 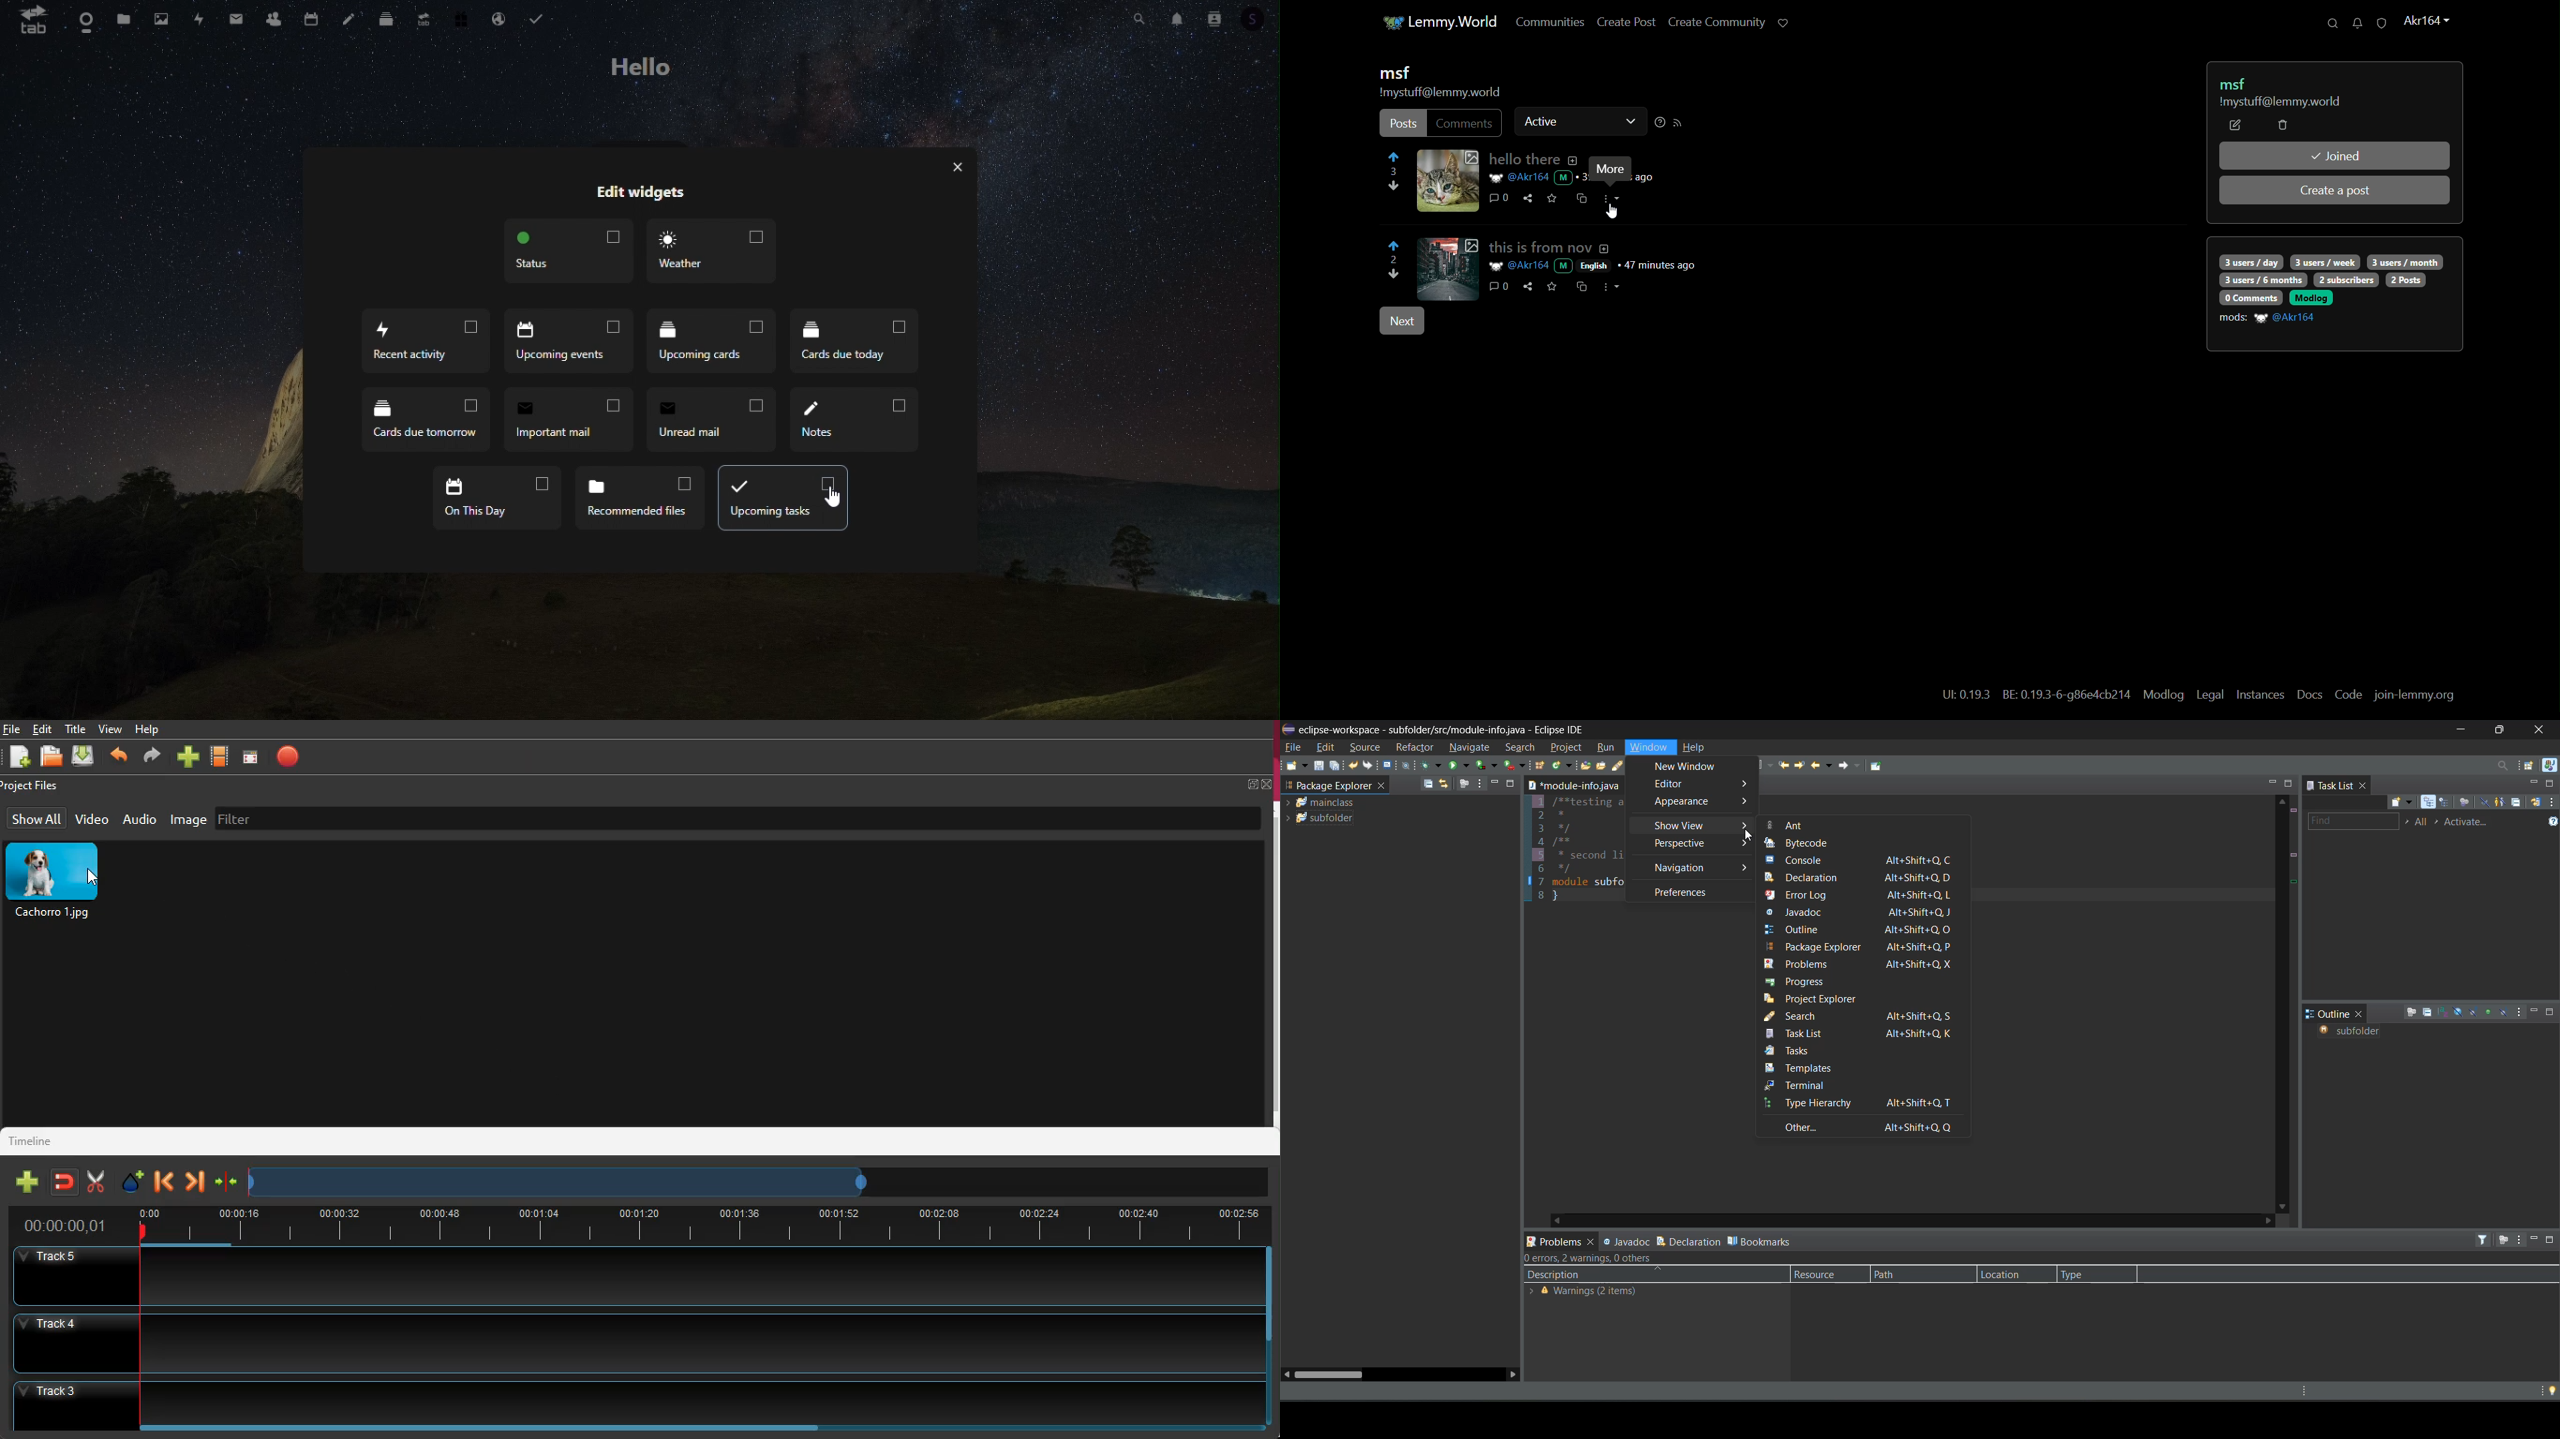 I want to click on description, so click(x=1555, y=1276).